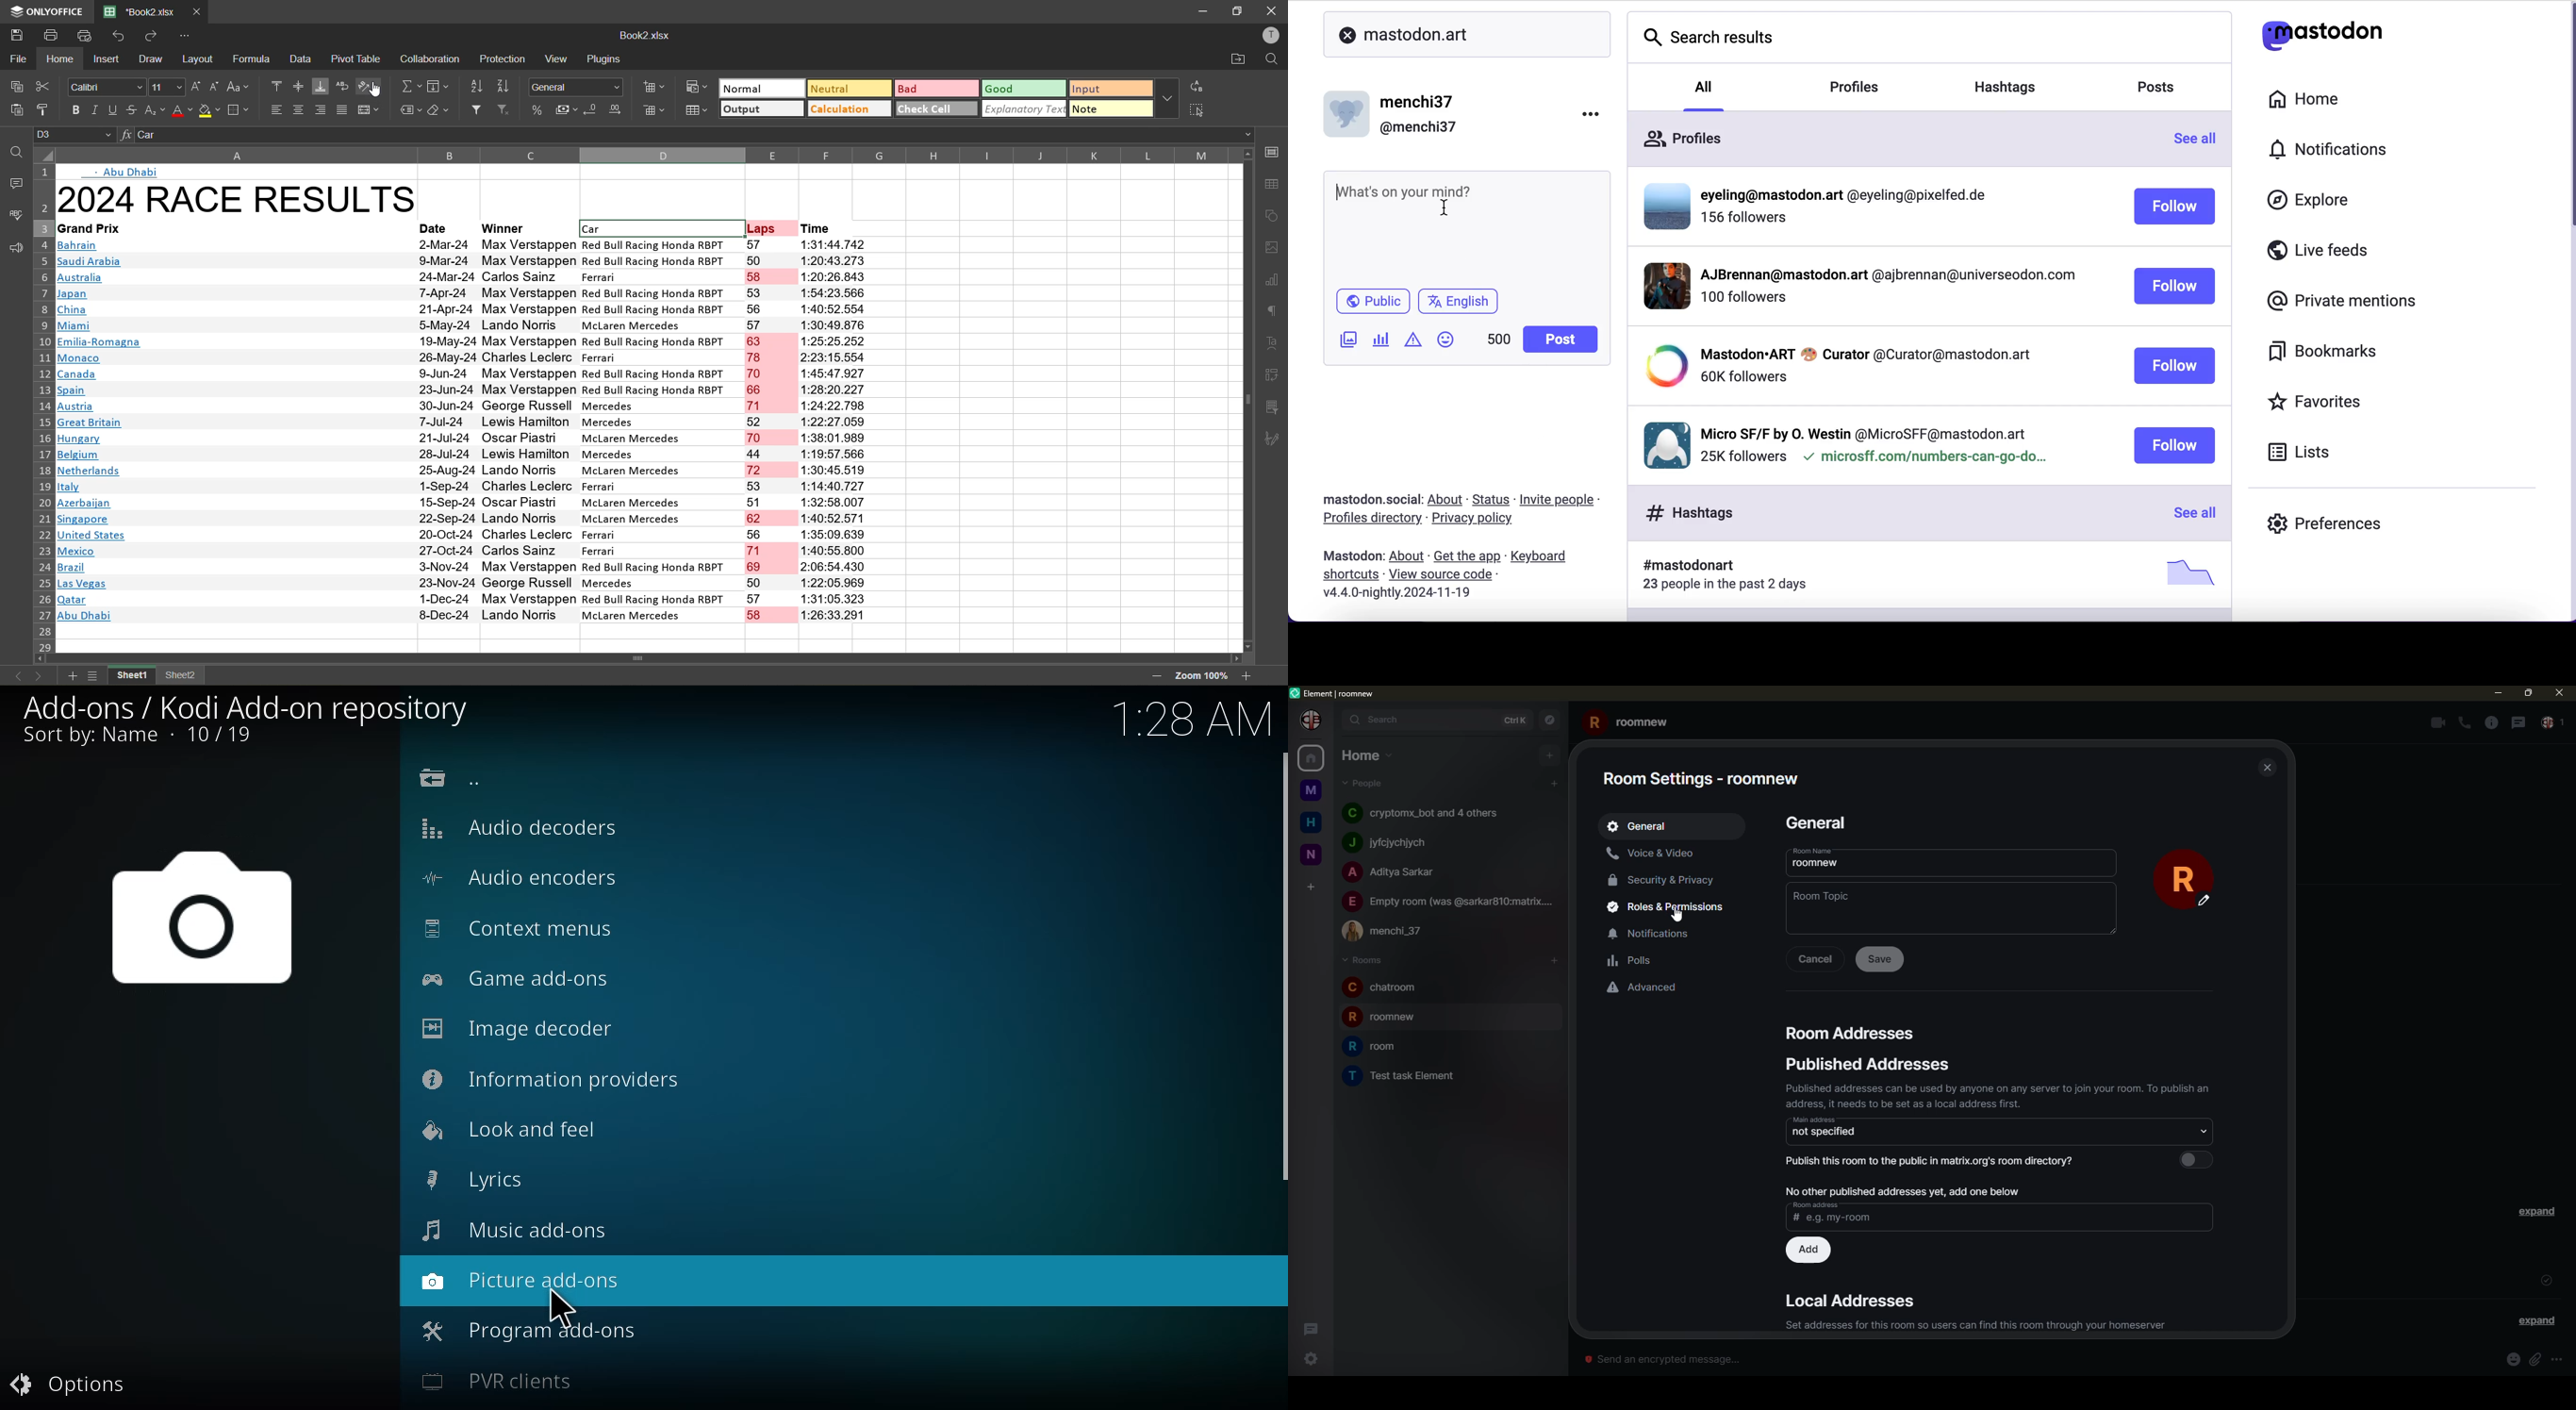 This screenshot has height=1428, width=2576. I want to click on room, so click(1403, 1076).